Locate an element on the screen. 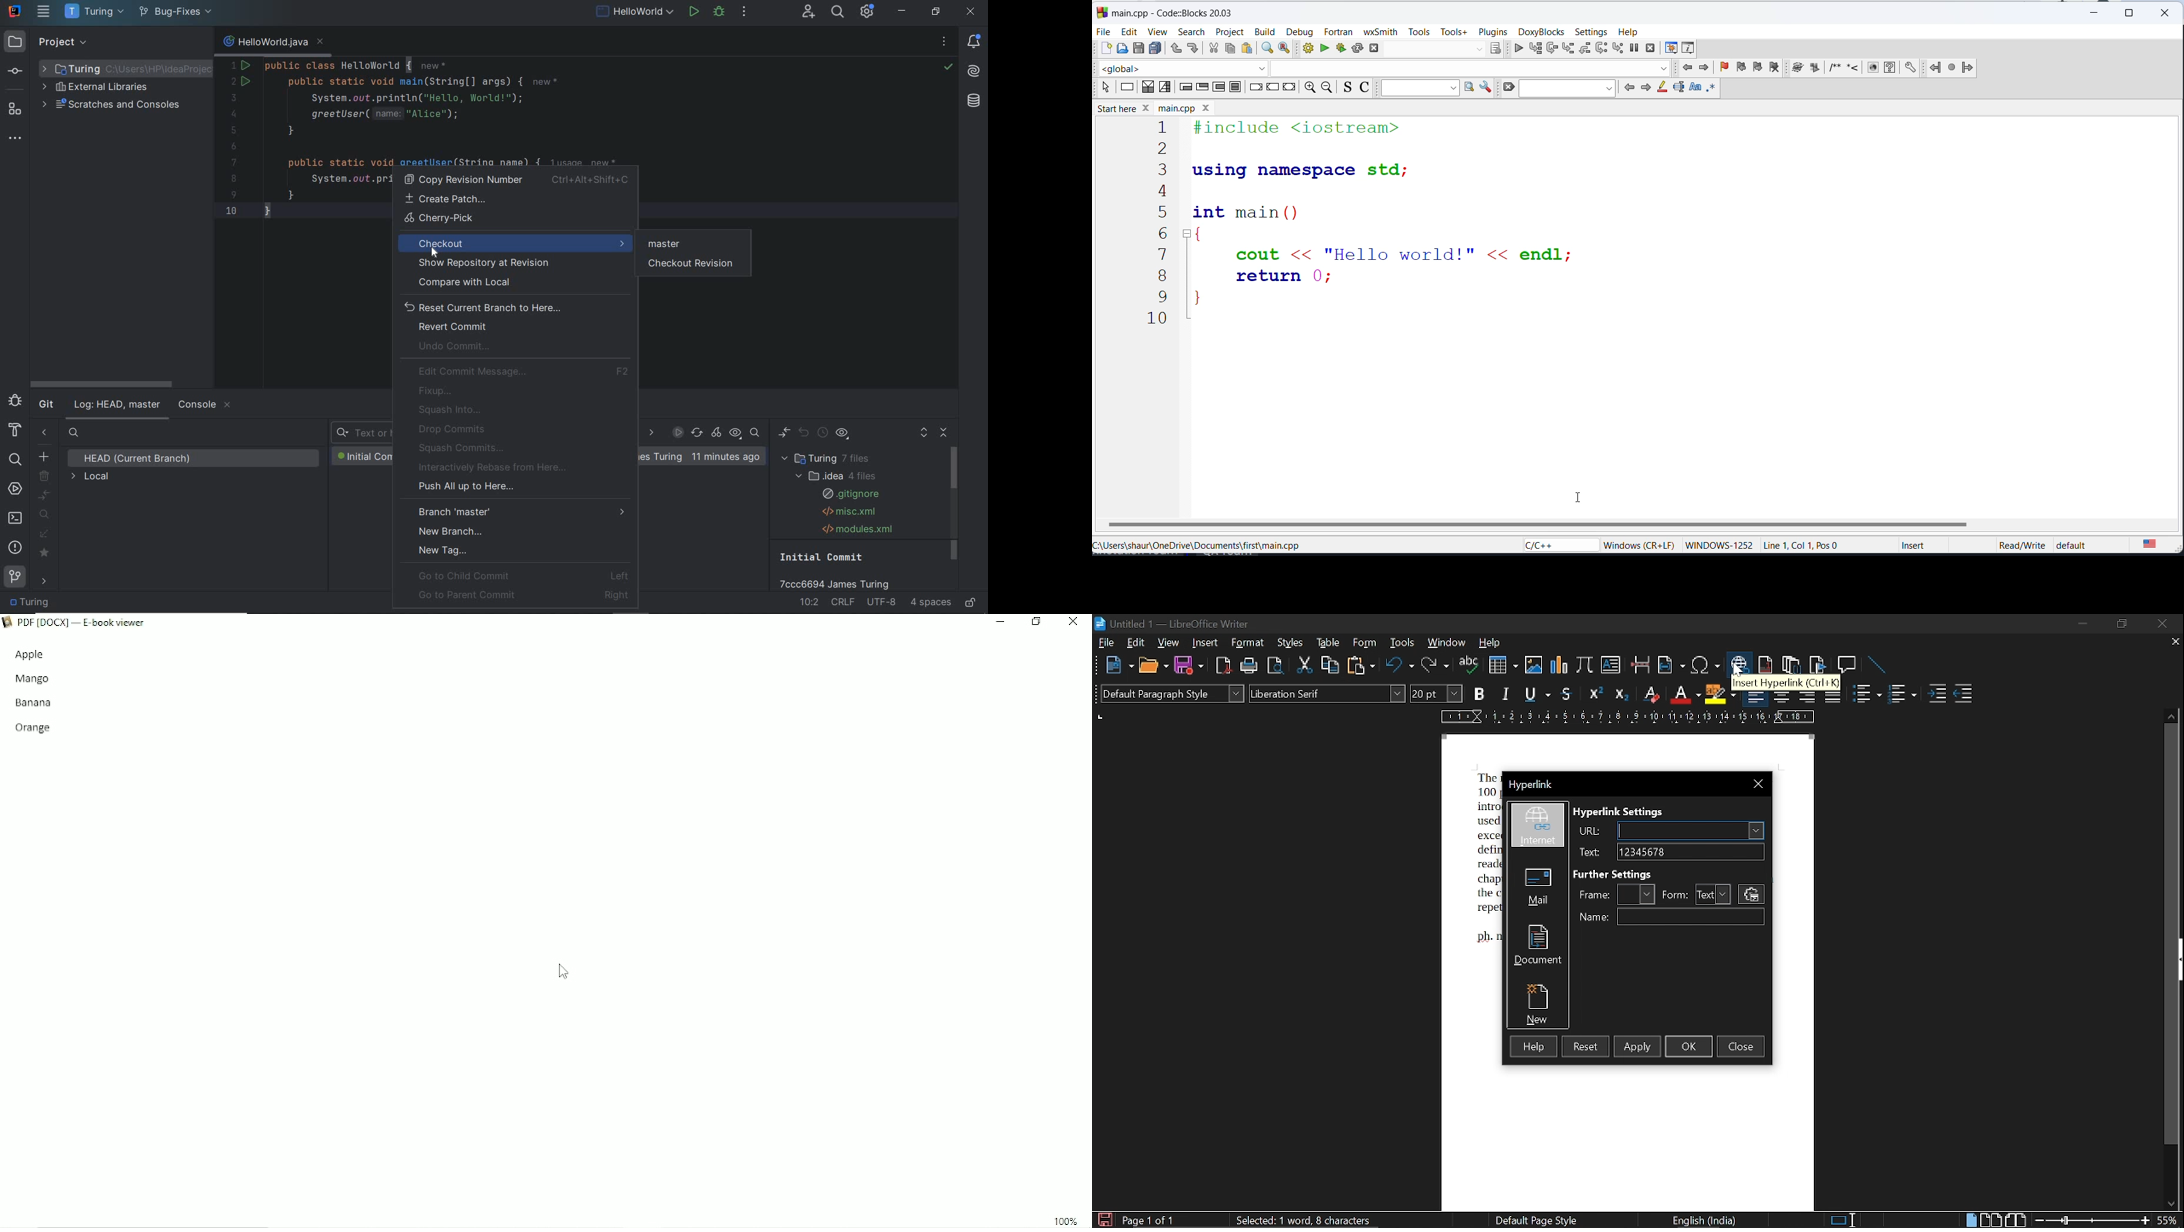 This screenshot has height=1232, width=2184. file encoding is located at coordinates (882, 603).